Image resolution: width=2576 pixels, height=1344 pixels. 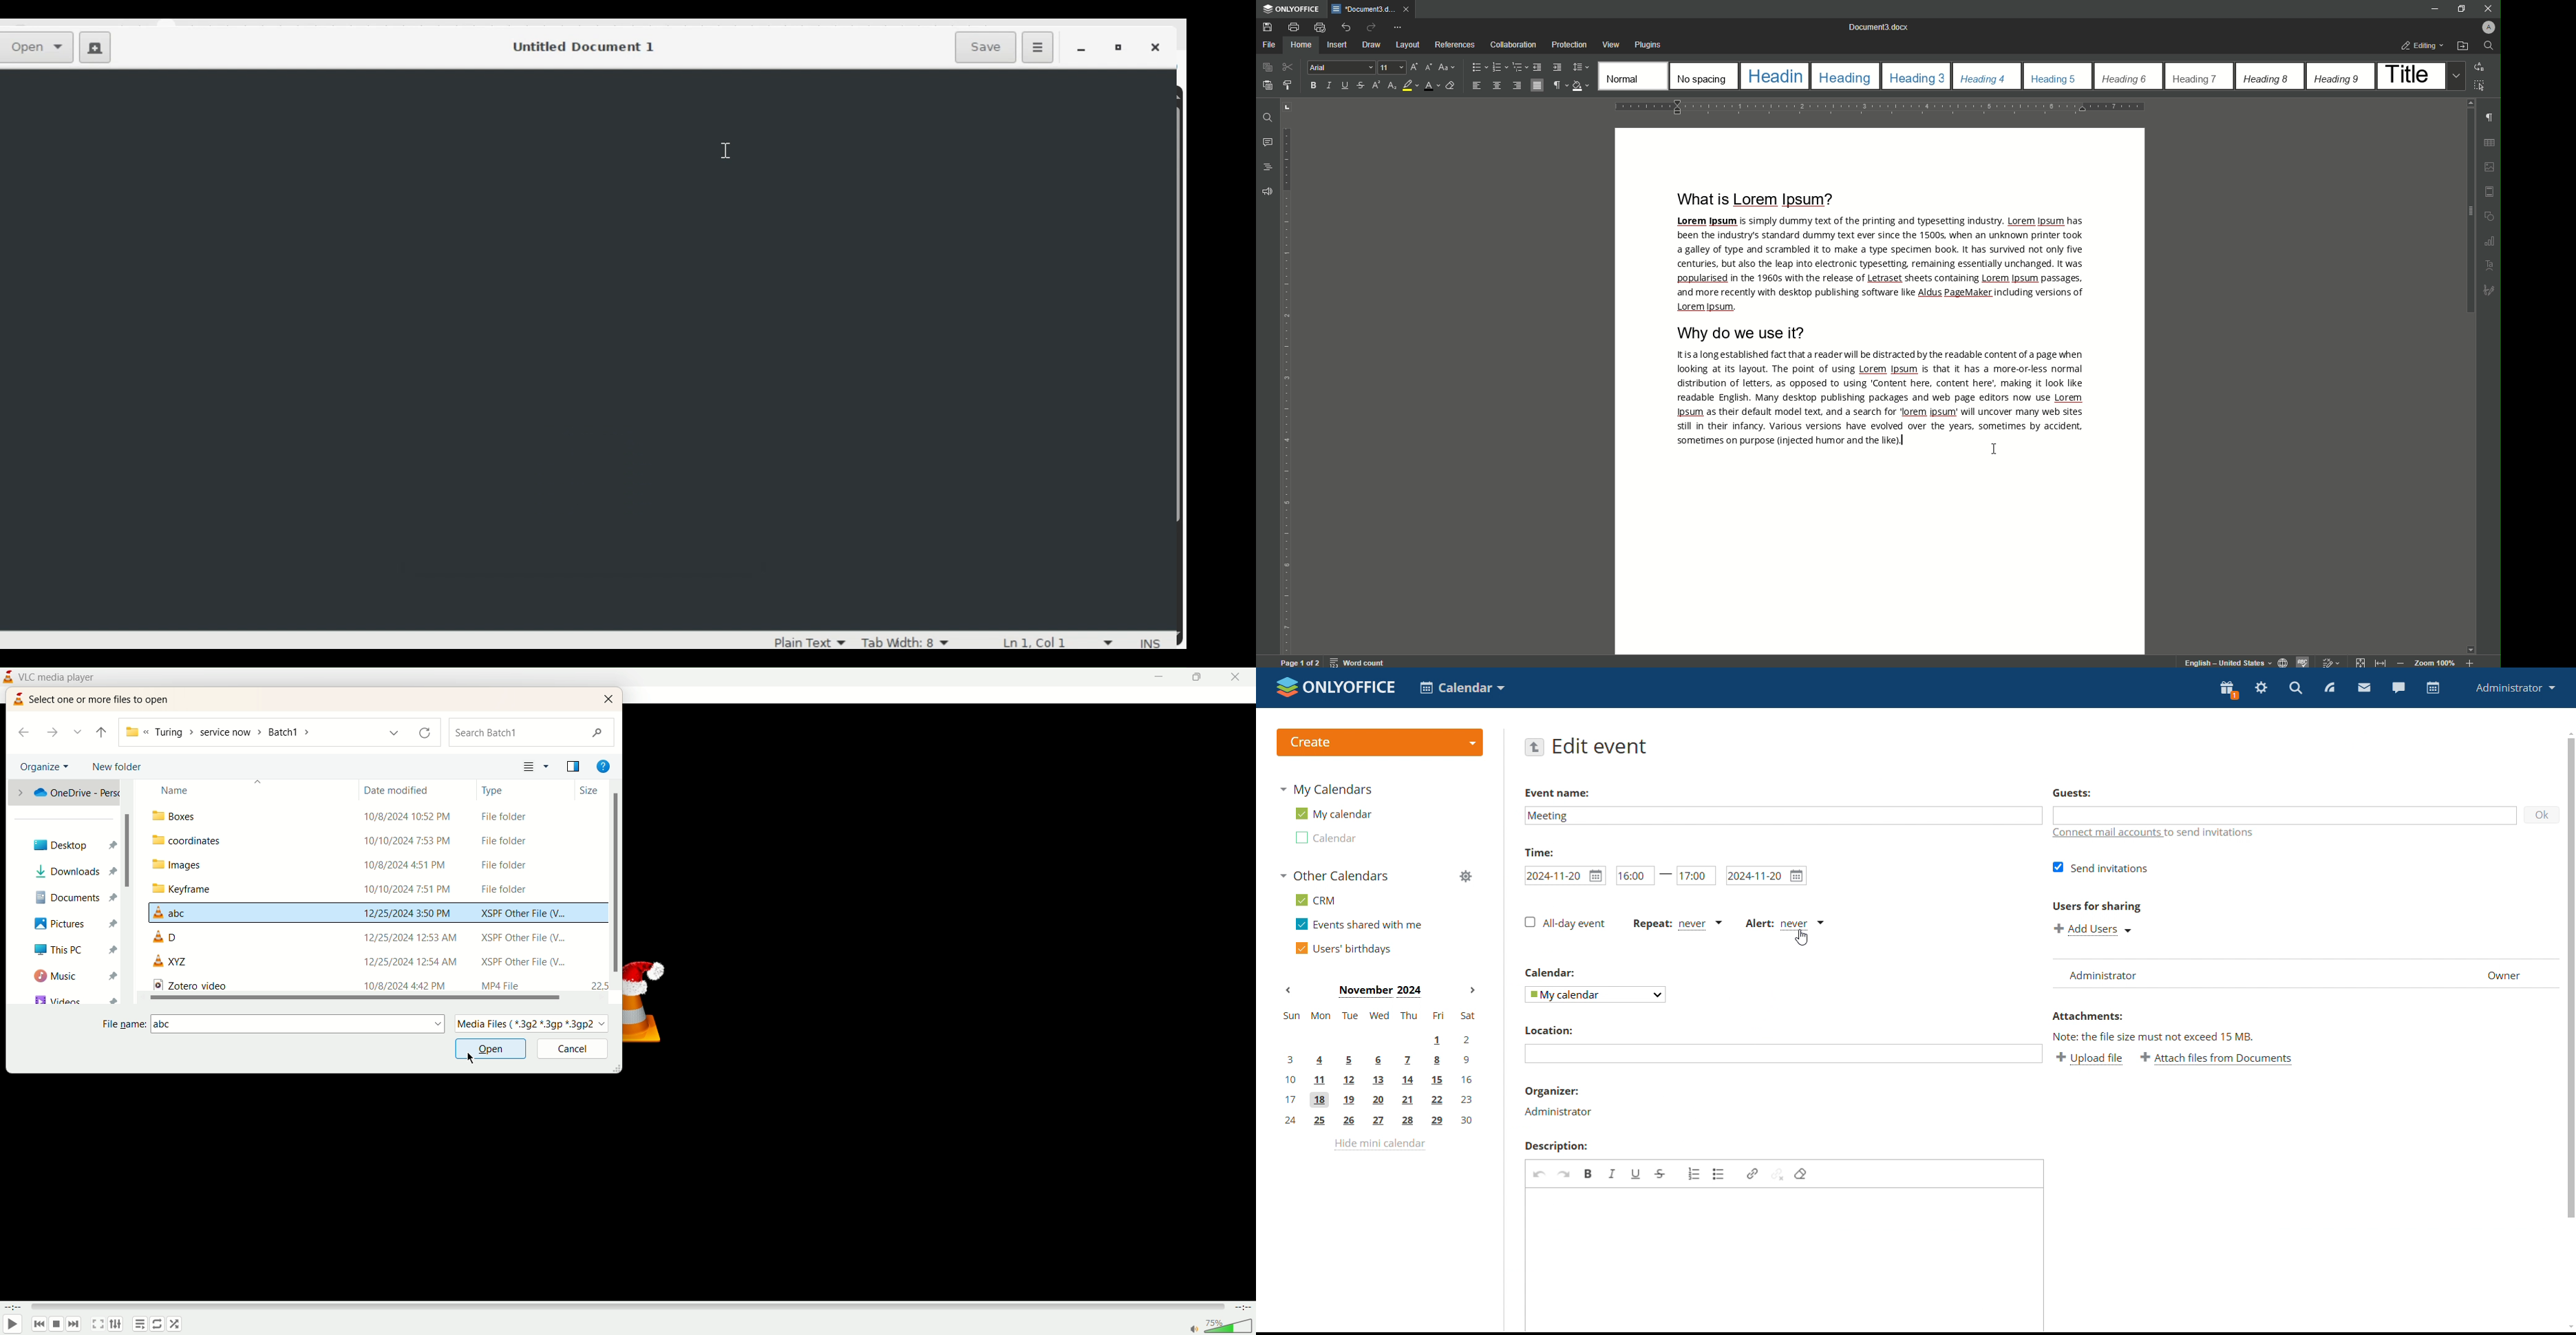 I want to click on forward, so click(x=52, y=734).